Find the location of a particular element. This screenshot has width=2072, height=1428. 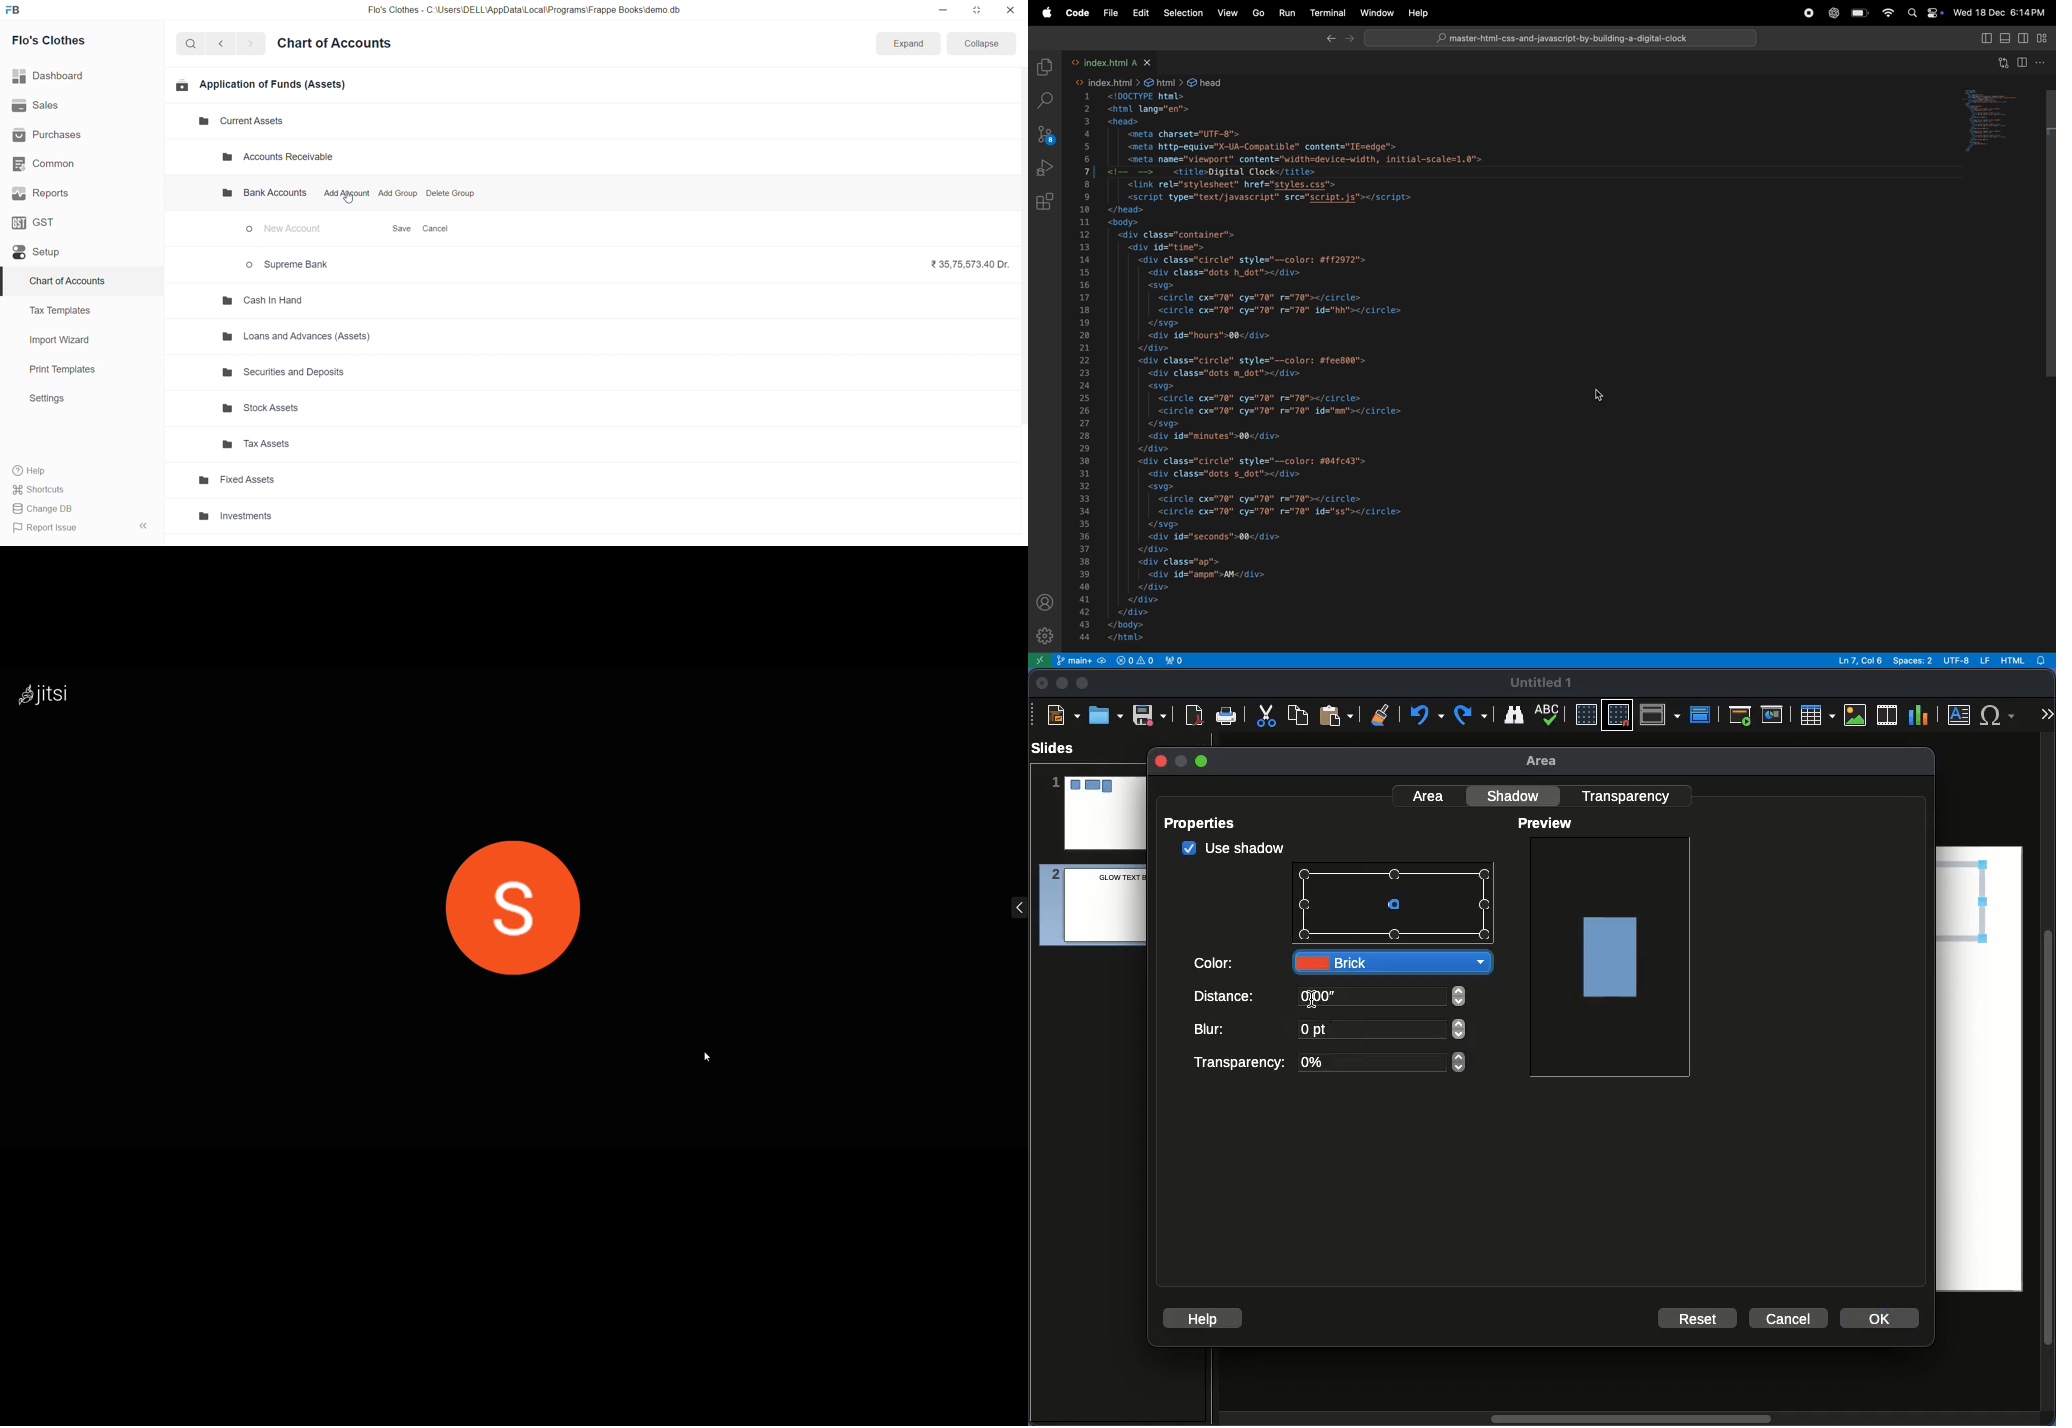

Color is located at coordinates (1216, 961).